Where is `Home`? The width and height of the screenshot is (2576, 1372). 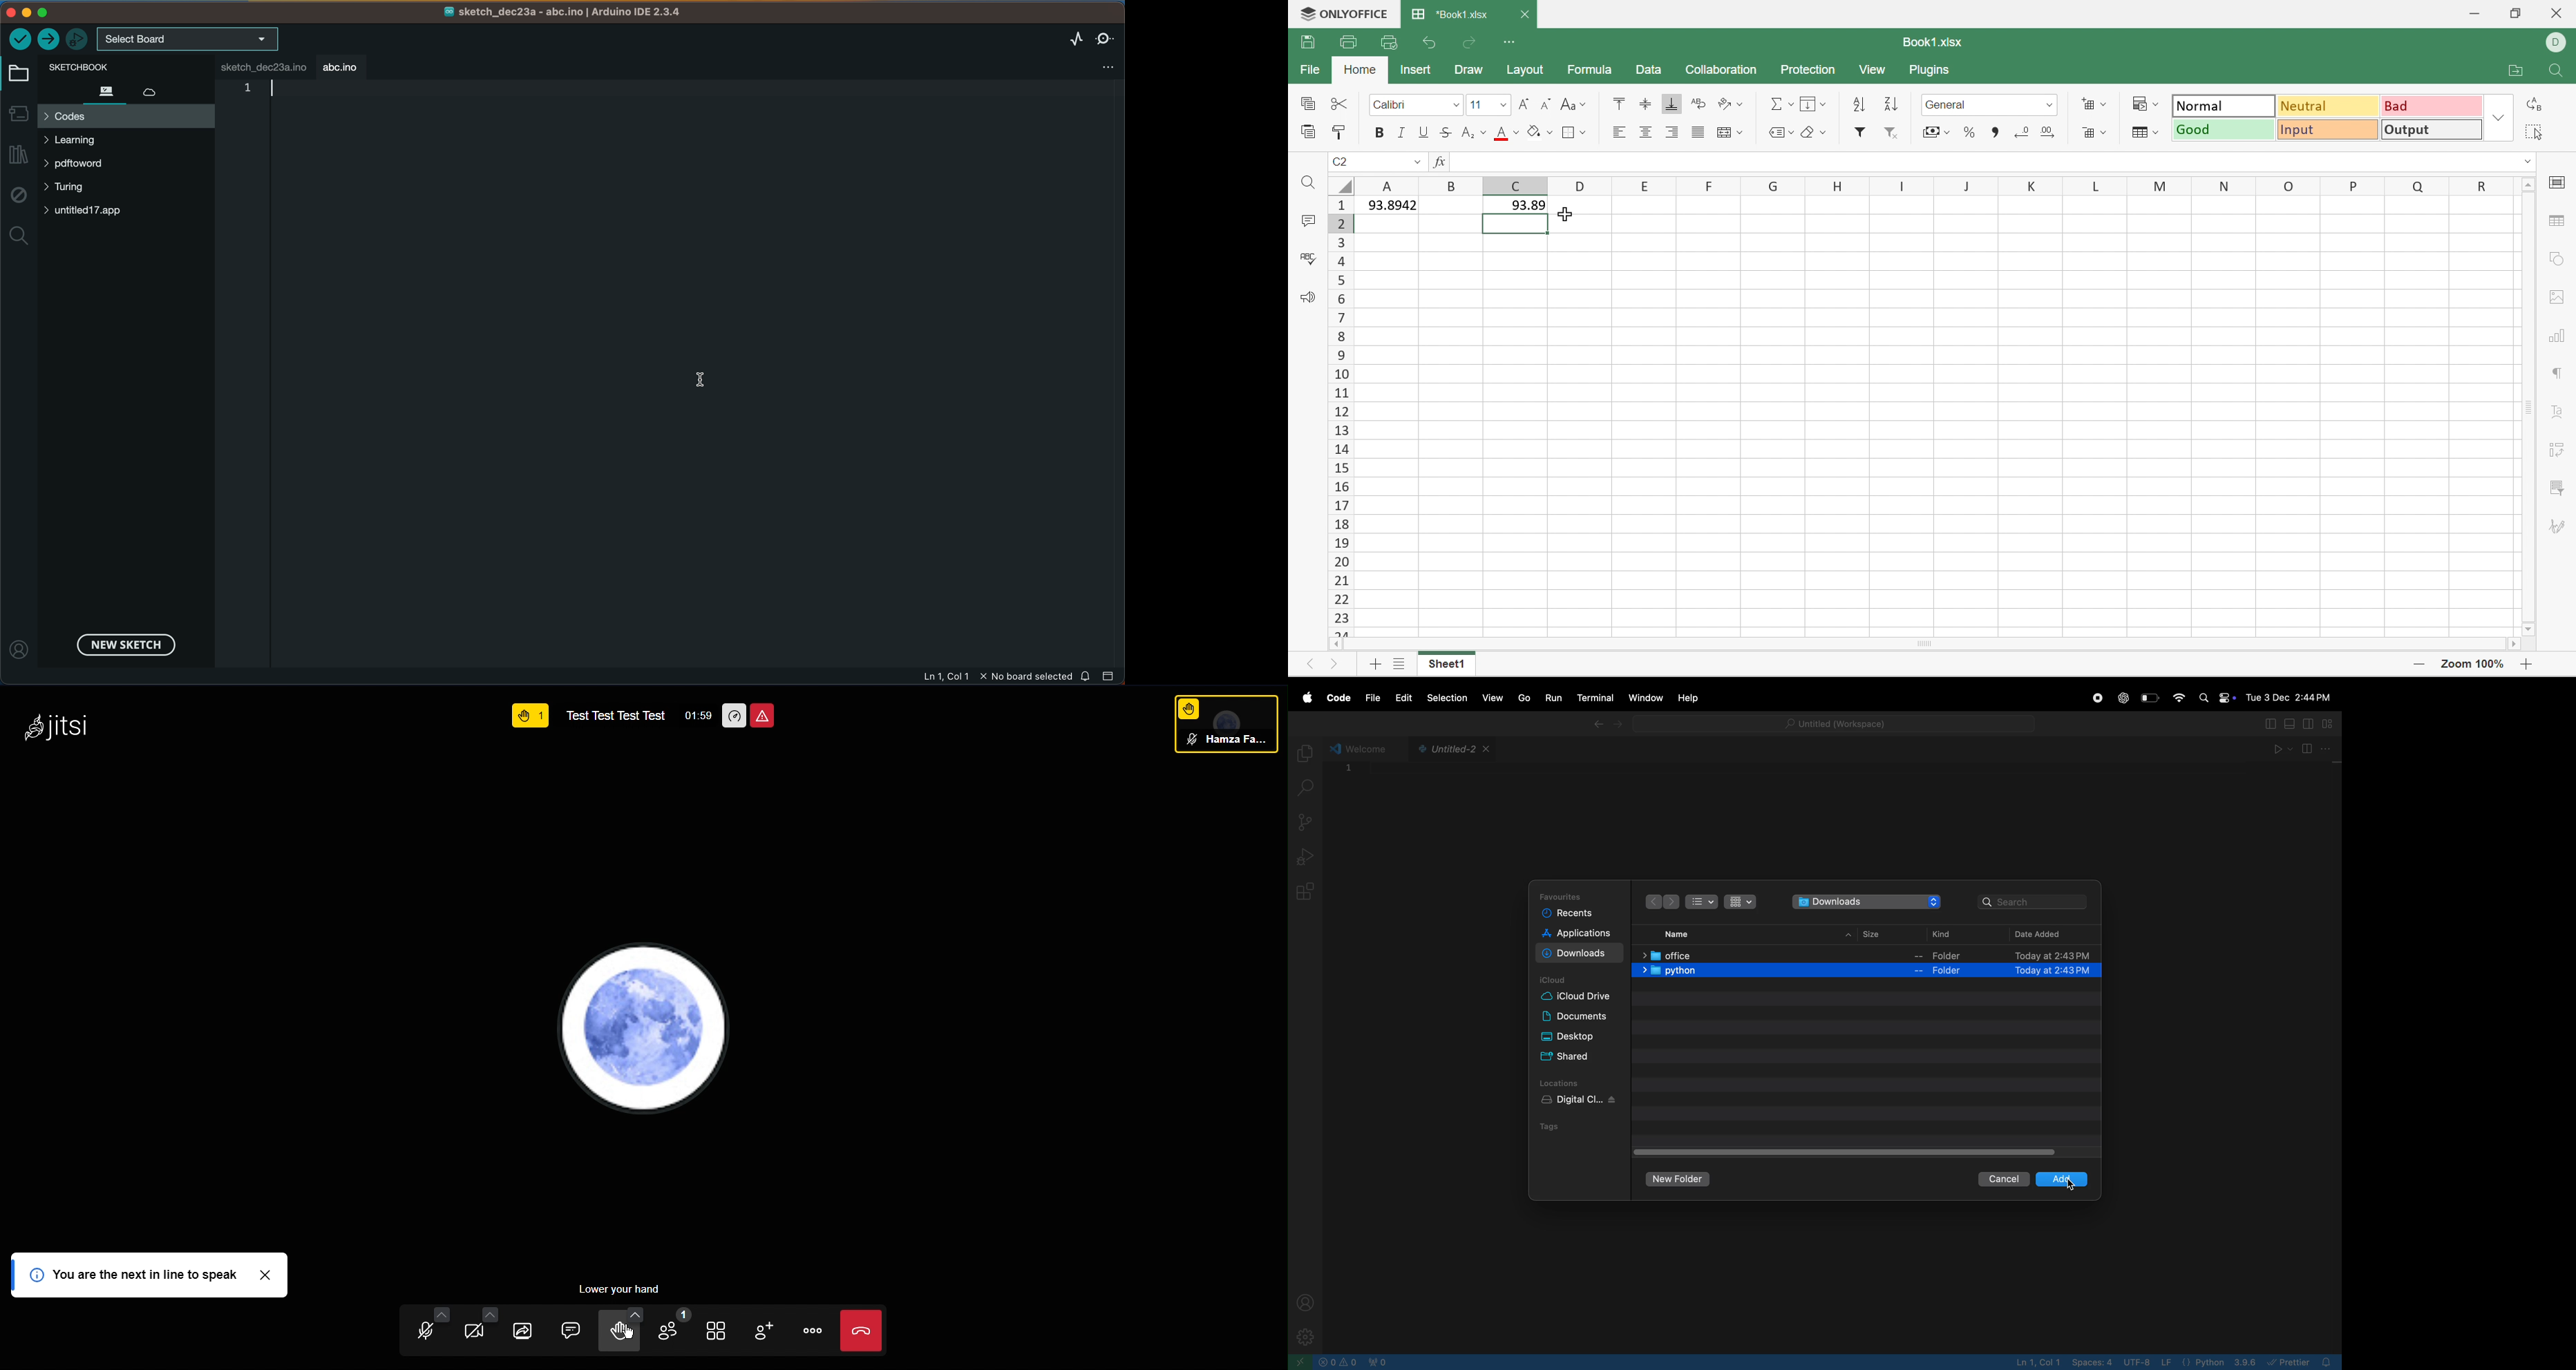 Home is located at coordinates (1360, 69).